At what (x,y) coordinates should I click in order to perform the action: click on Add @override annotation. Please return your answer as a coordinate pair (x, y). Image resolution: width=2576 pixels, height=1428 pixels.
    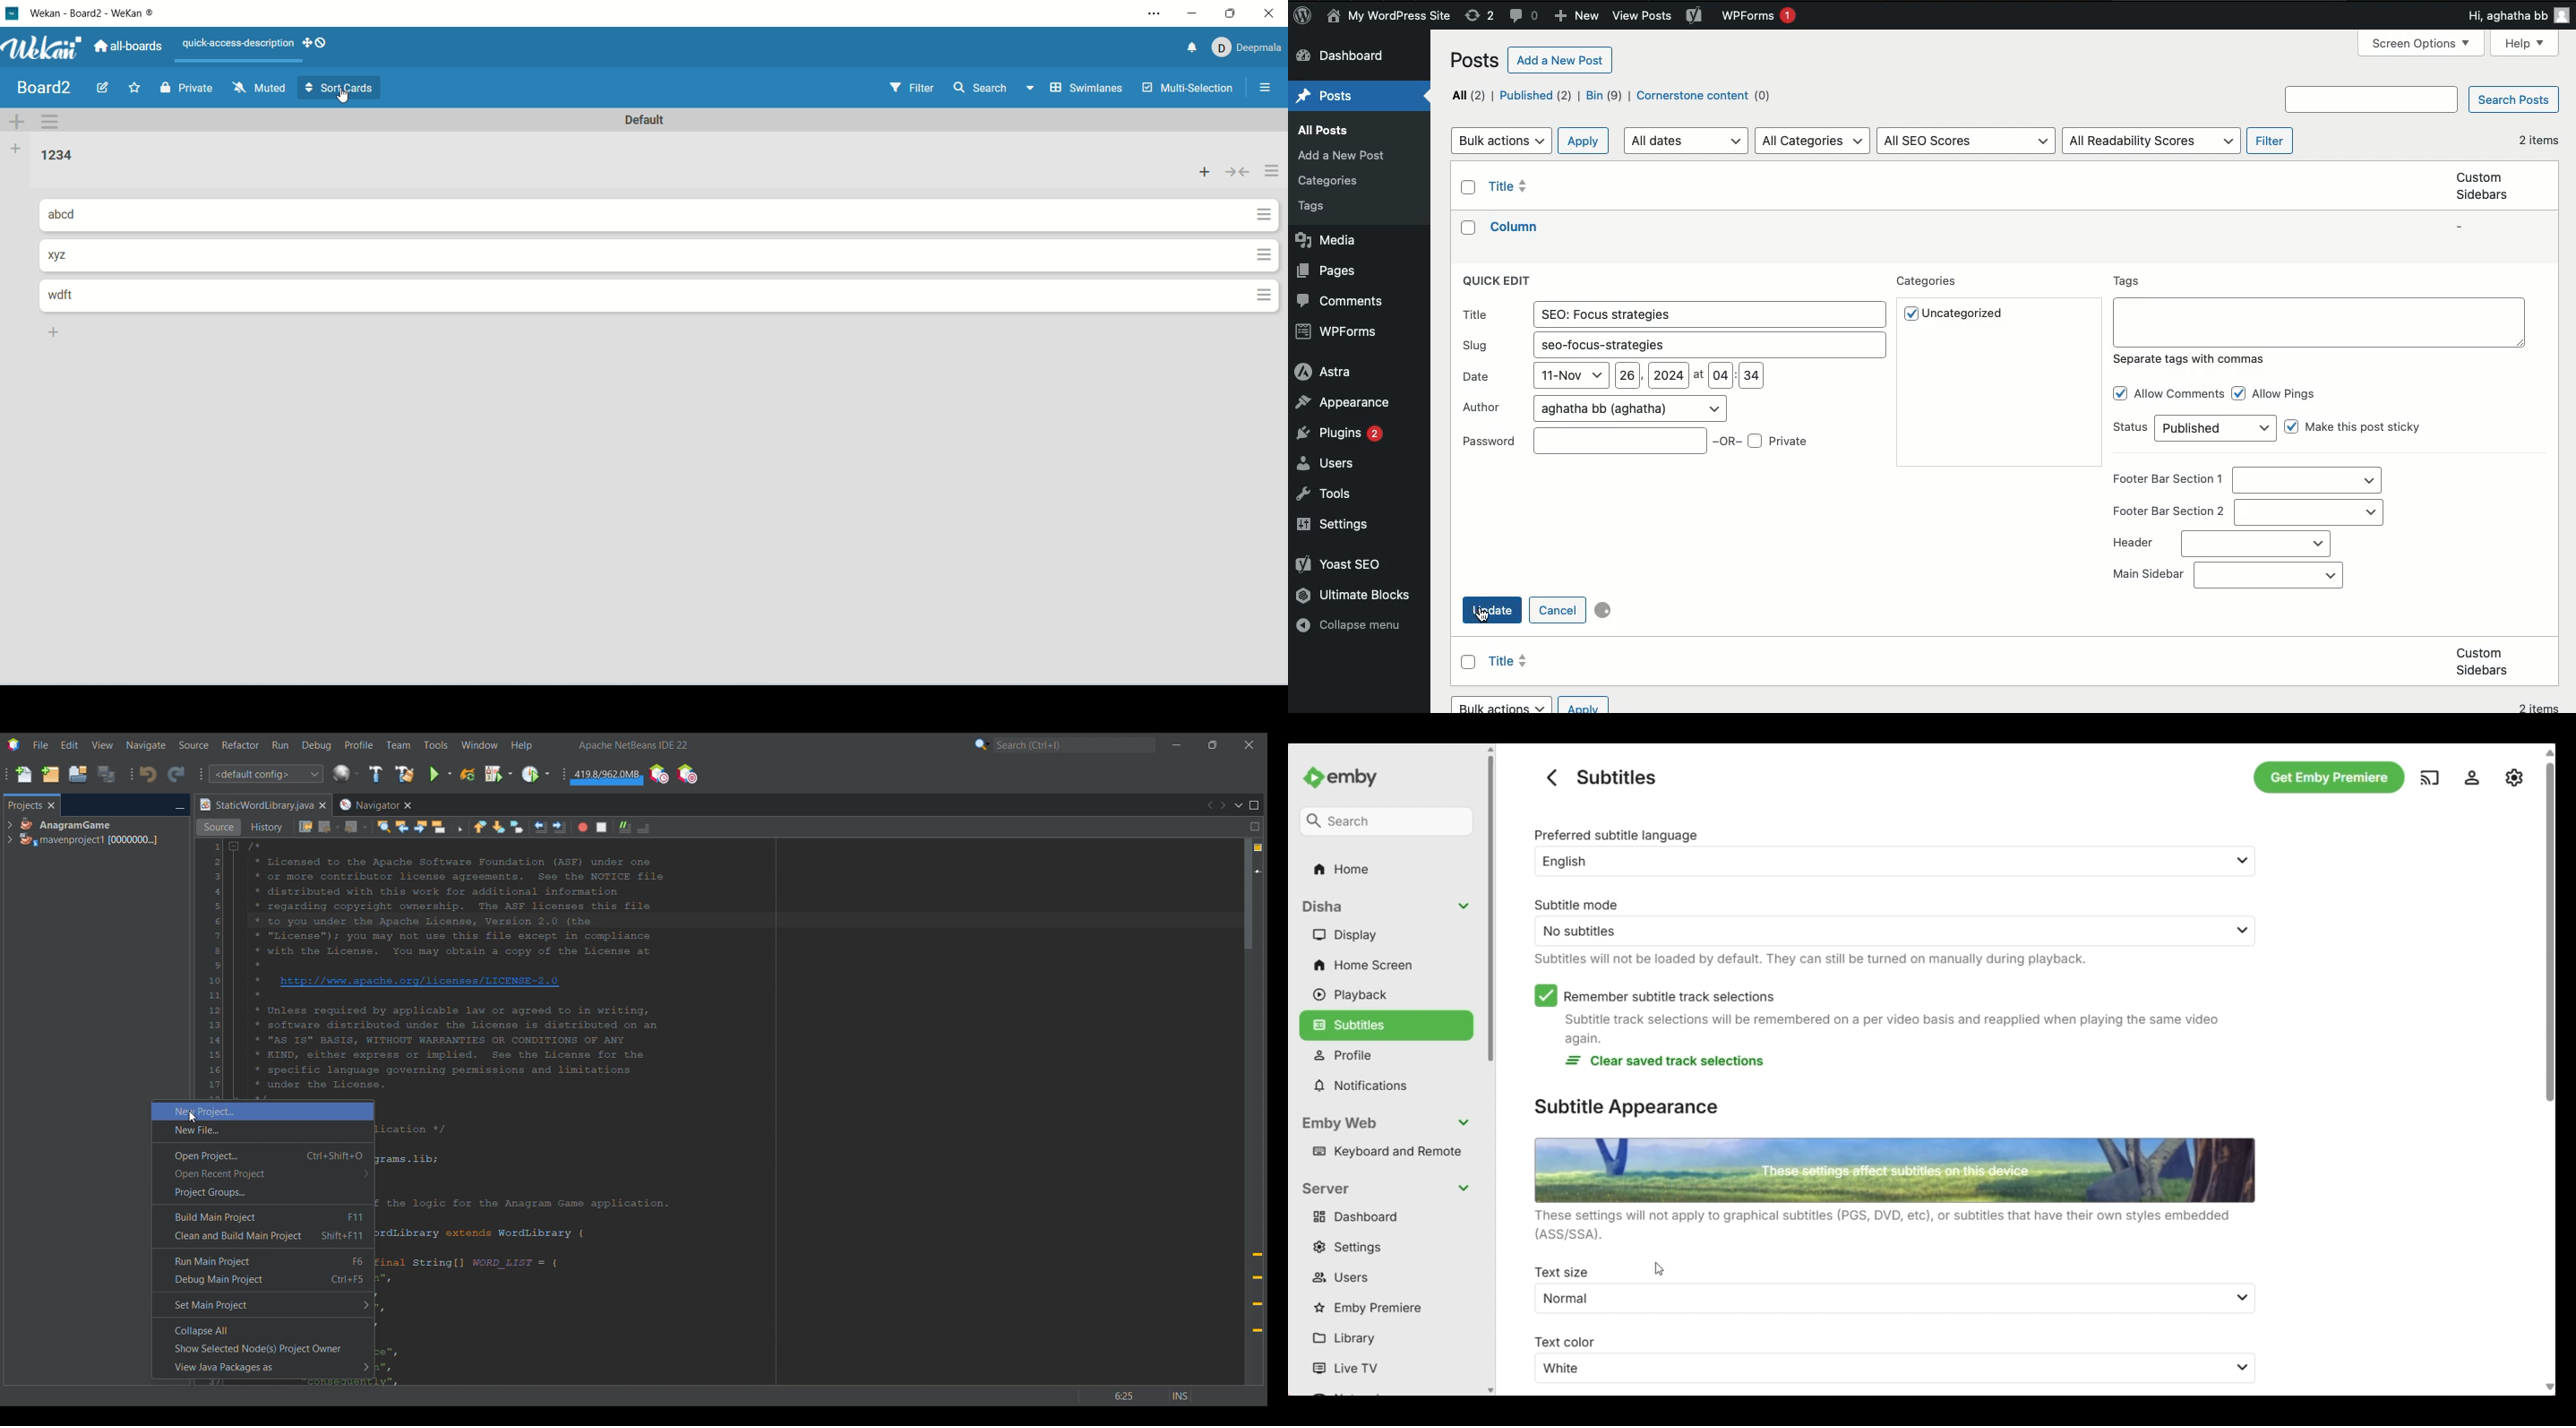
    Looking at the image, I should click on (1258, 1293).